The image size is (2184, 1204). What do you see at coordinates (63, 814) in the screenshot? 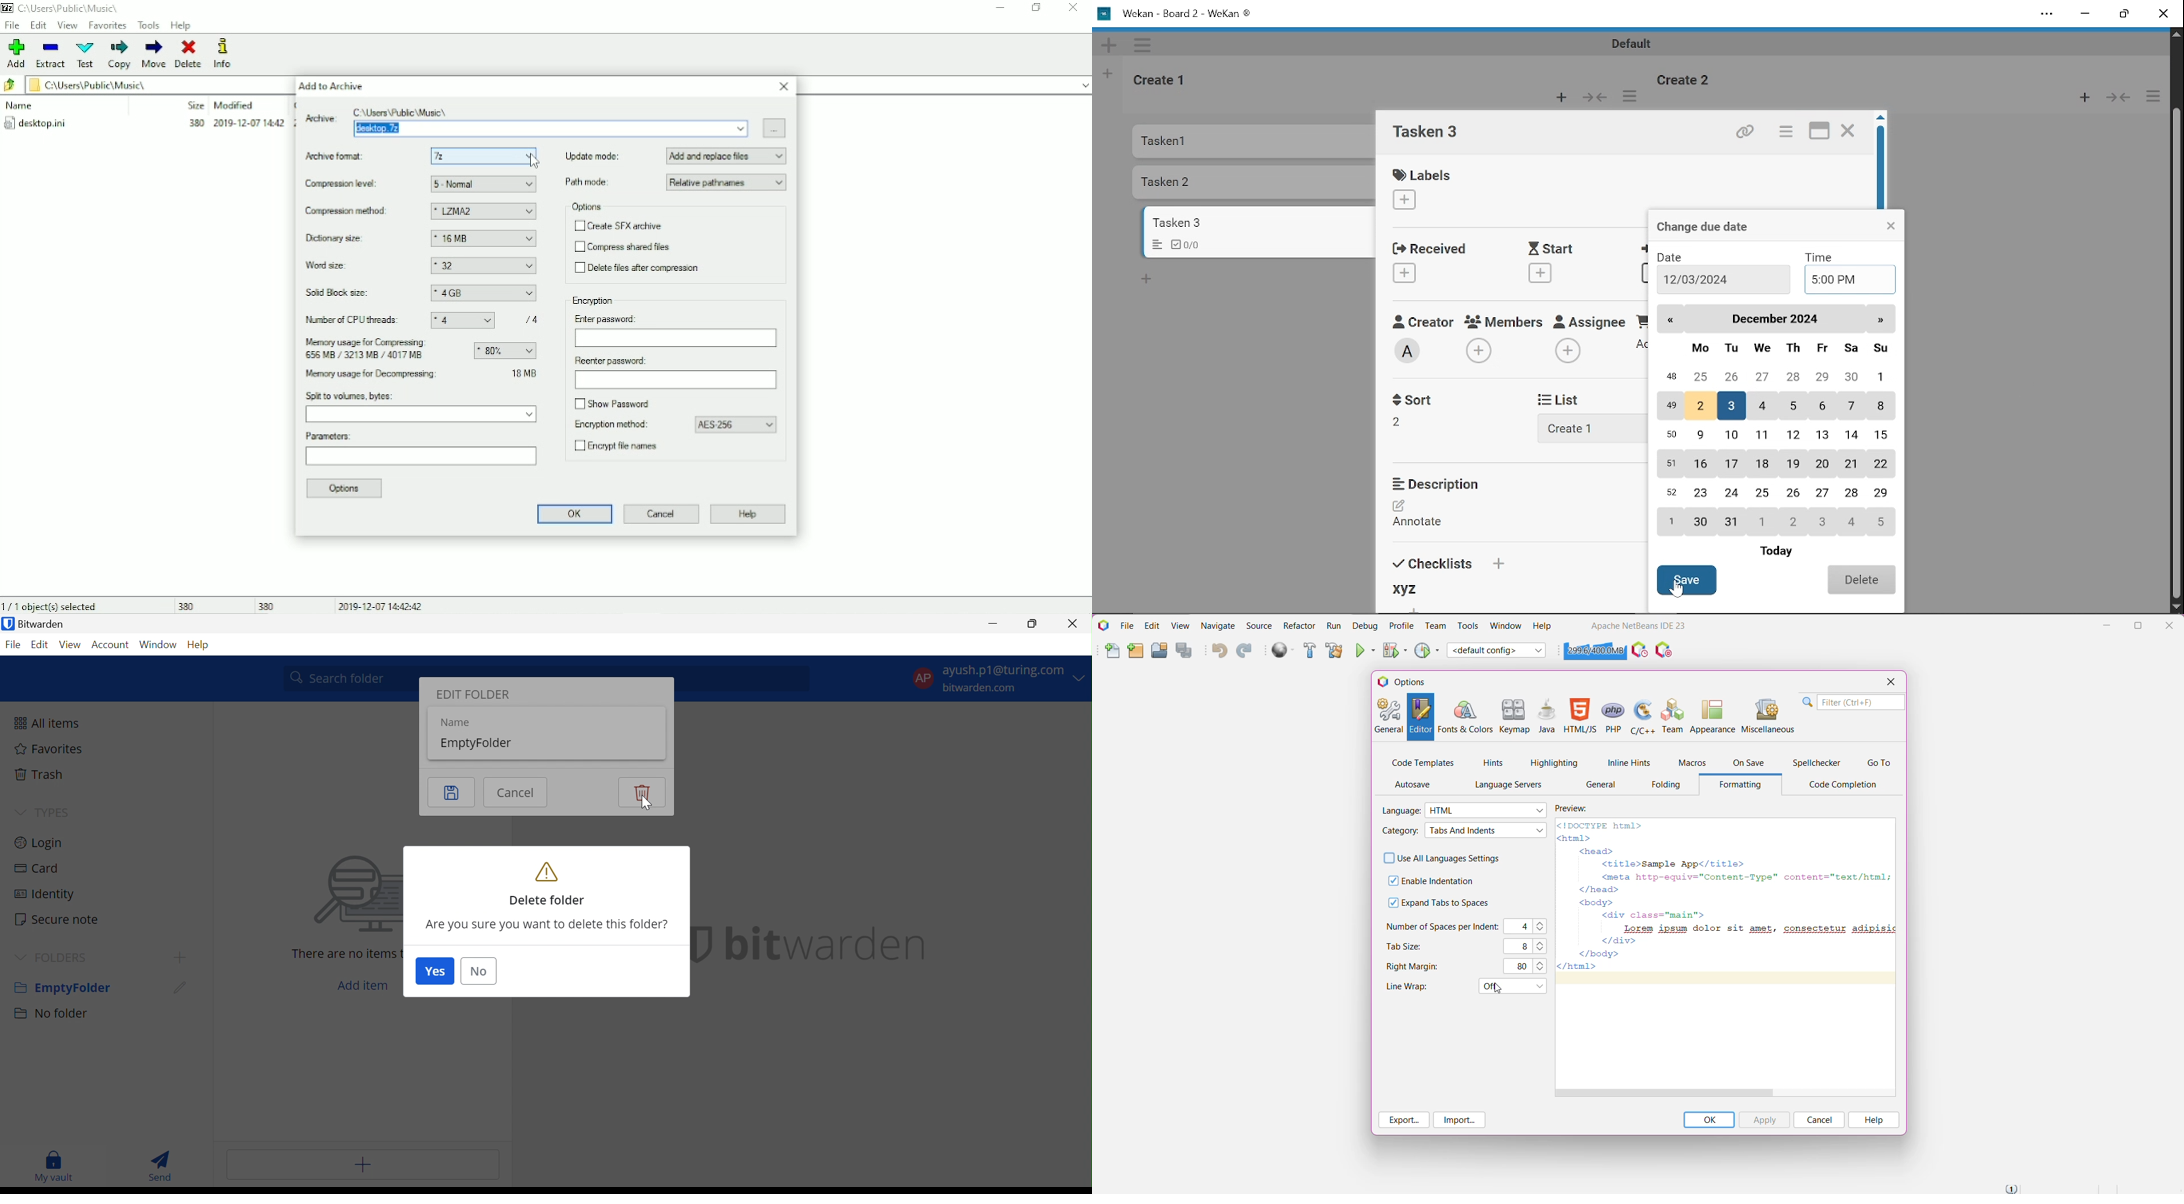
I see `TYPES` at bounding box center [63, 814].